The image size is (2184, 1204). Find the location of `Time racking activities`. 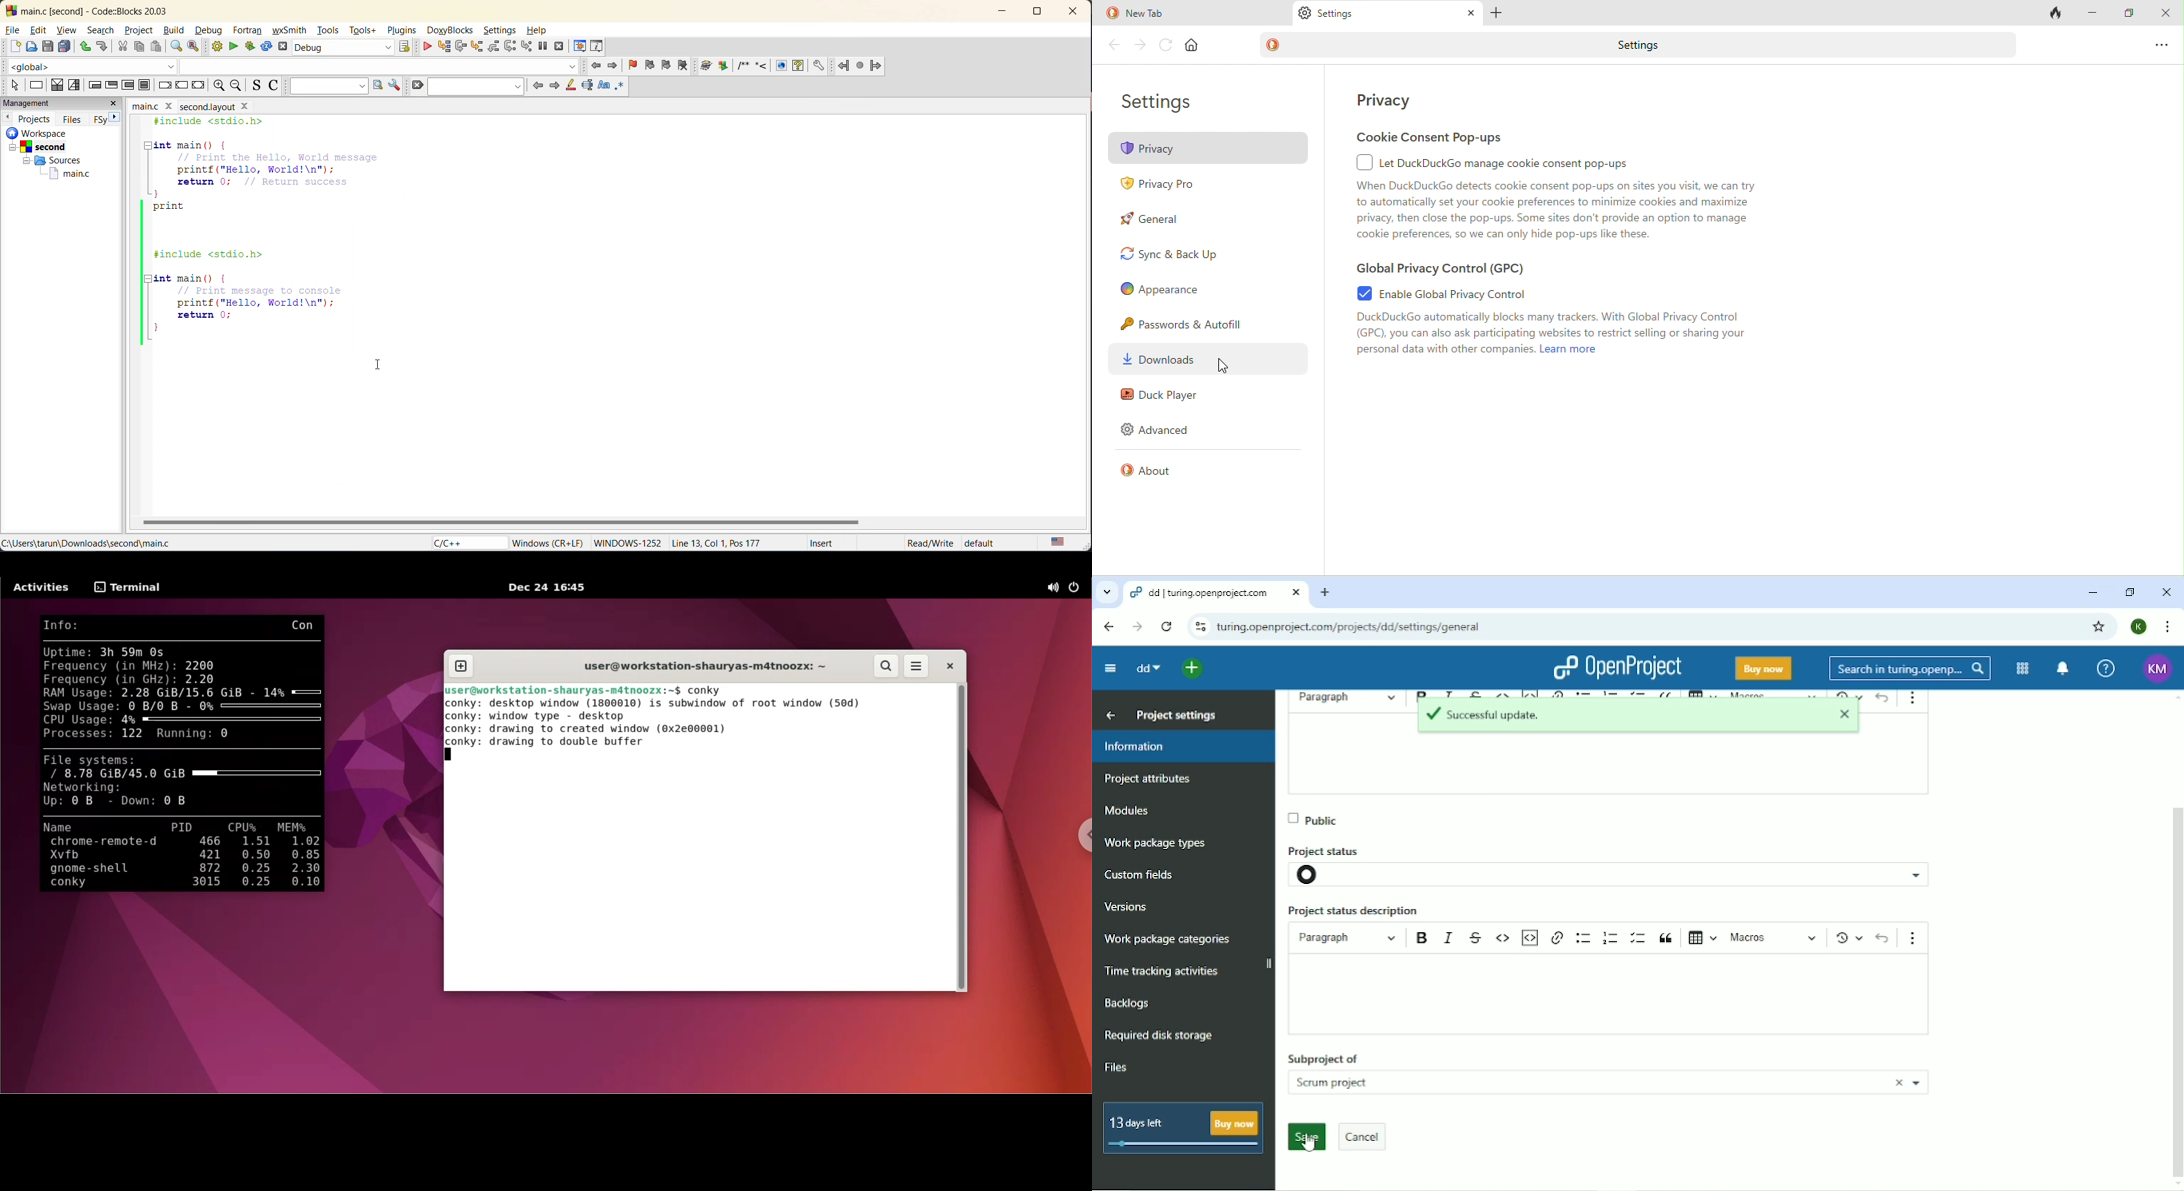

Time racking activities is located at coordinates (1164, 972).